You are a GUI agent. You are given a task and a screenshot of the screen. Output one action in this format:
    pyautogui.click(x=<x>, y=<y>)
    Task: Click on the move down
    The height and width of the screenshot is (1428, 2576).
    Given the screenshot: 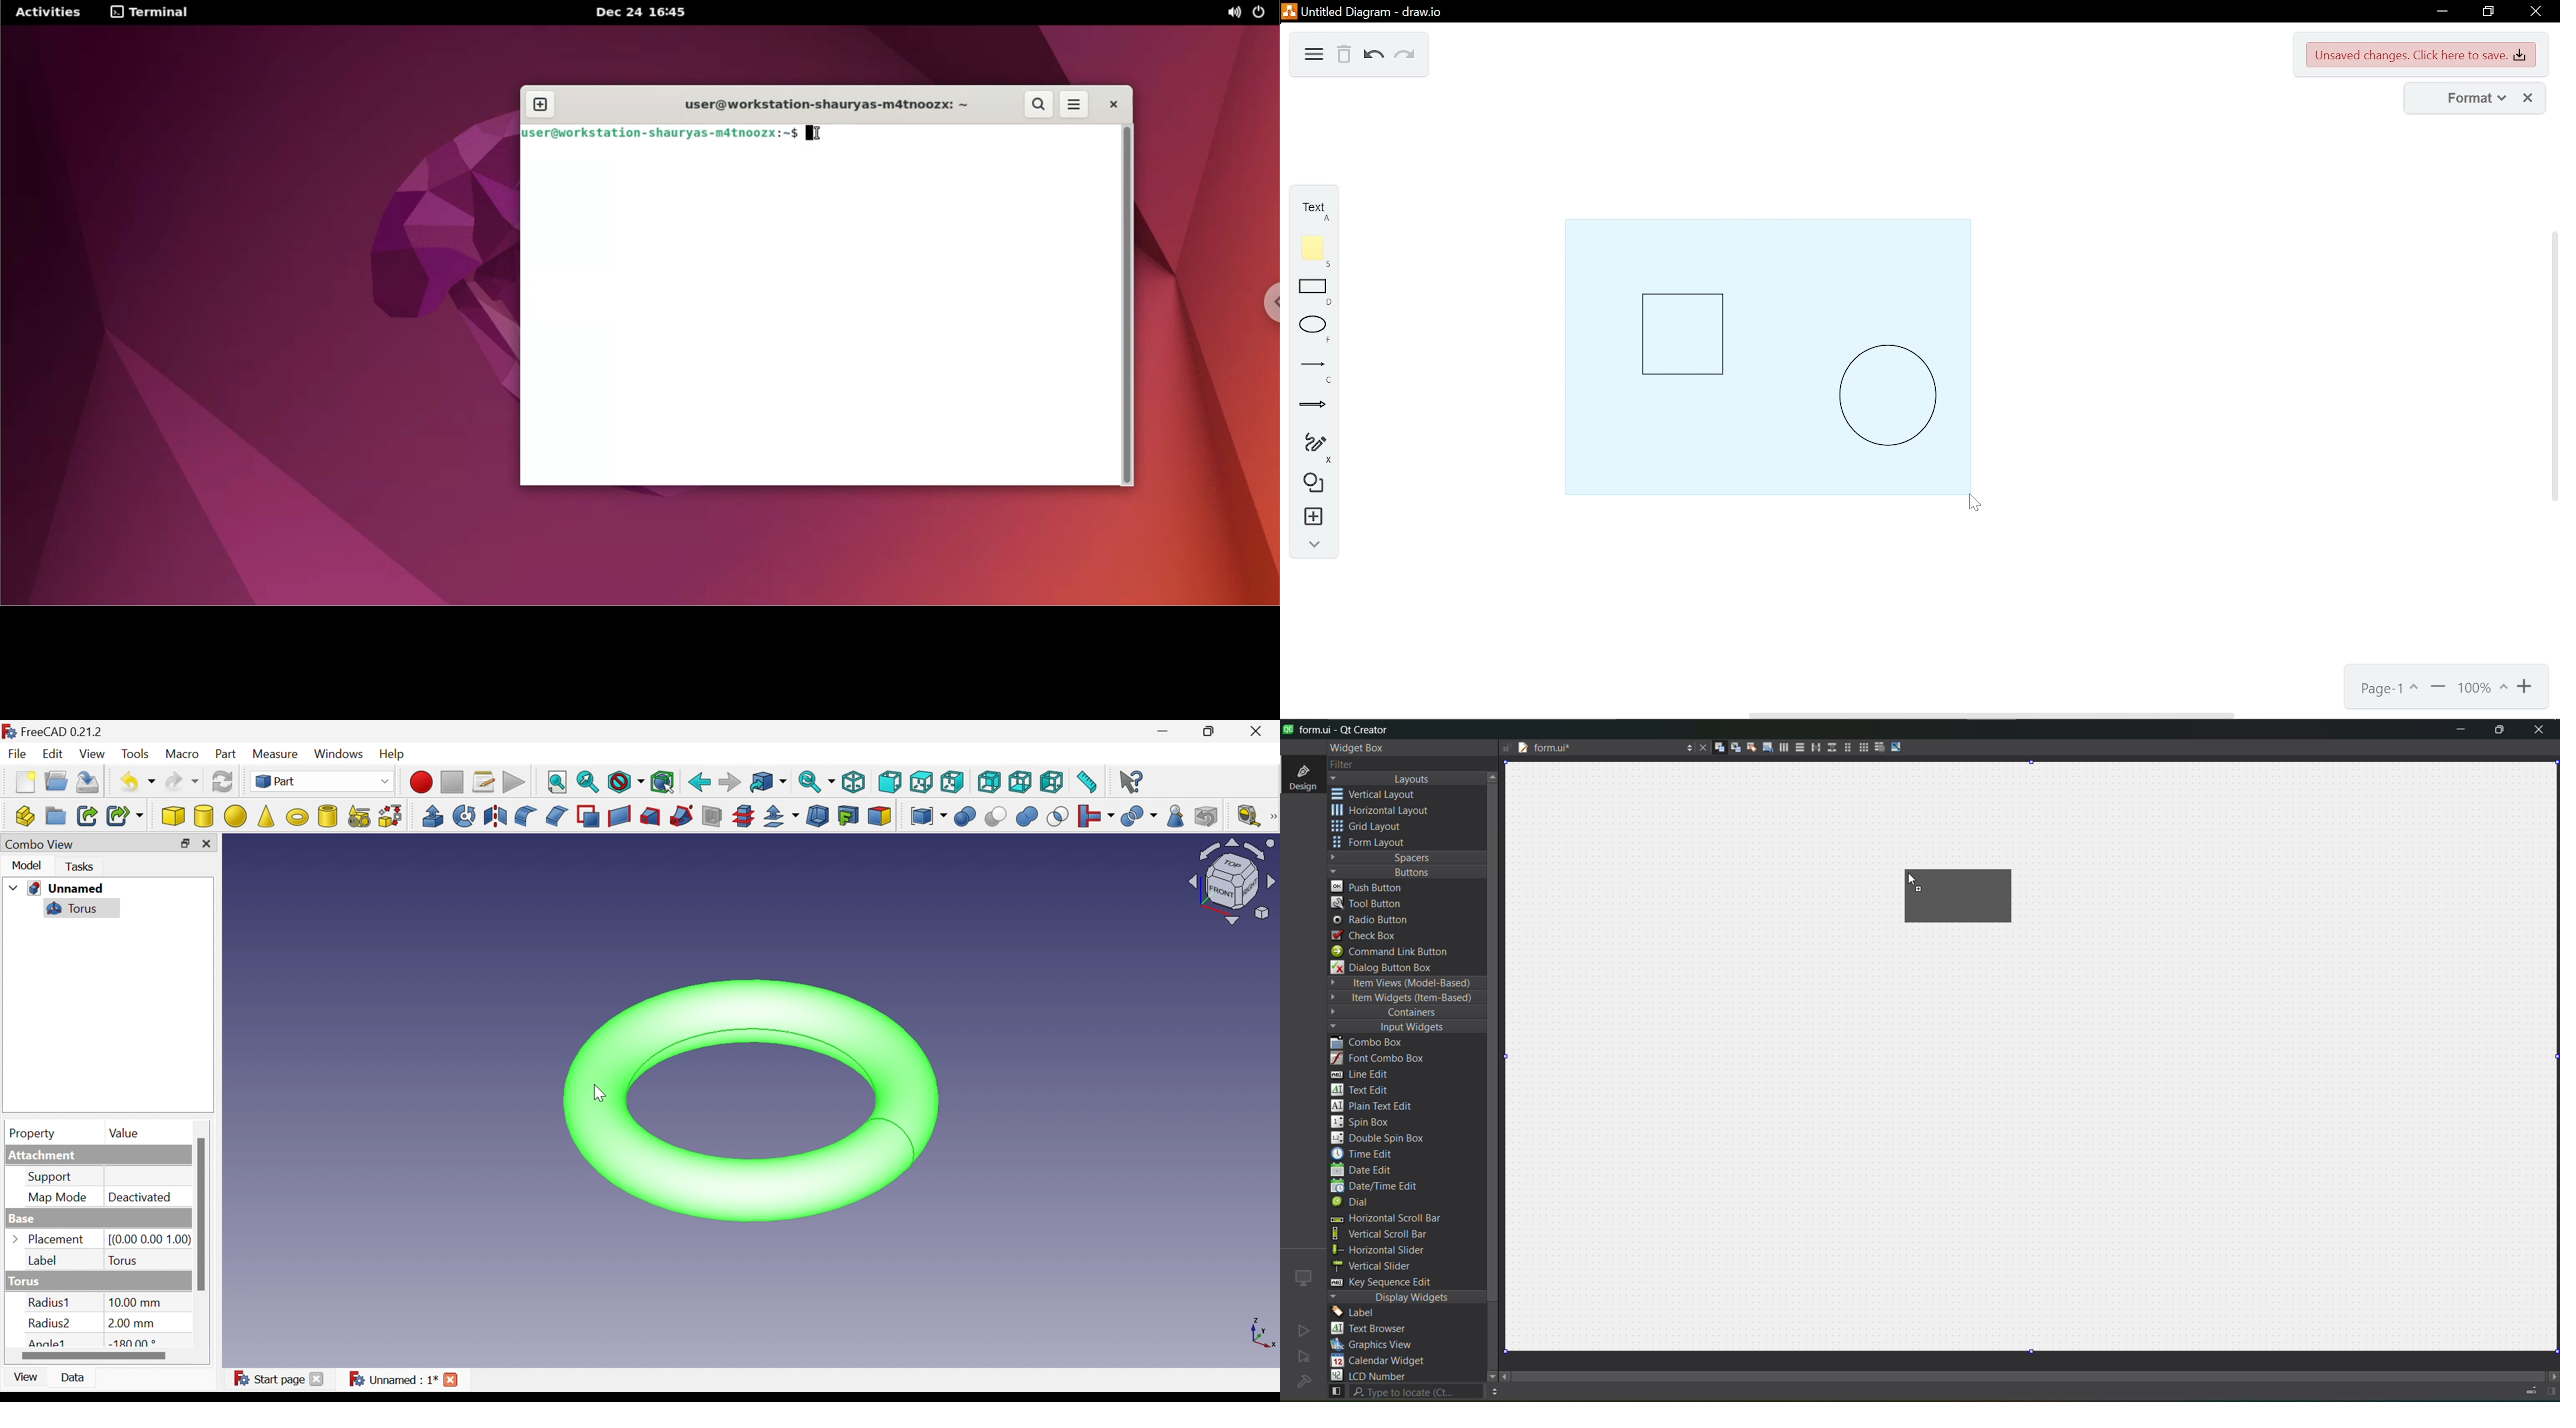 What is the action you would take?
    pyautogui.click(x=1485, y=1375)
    